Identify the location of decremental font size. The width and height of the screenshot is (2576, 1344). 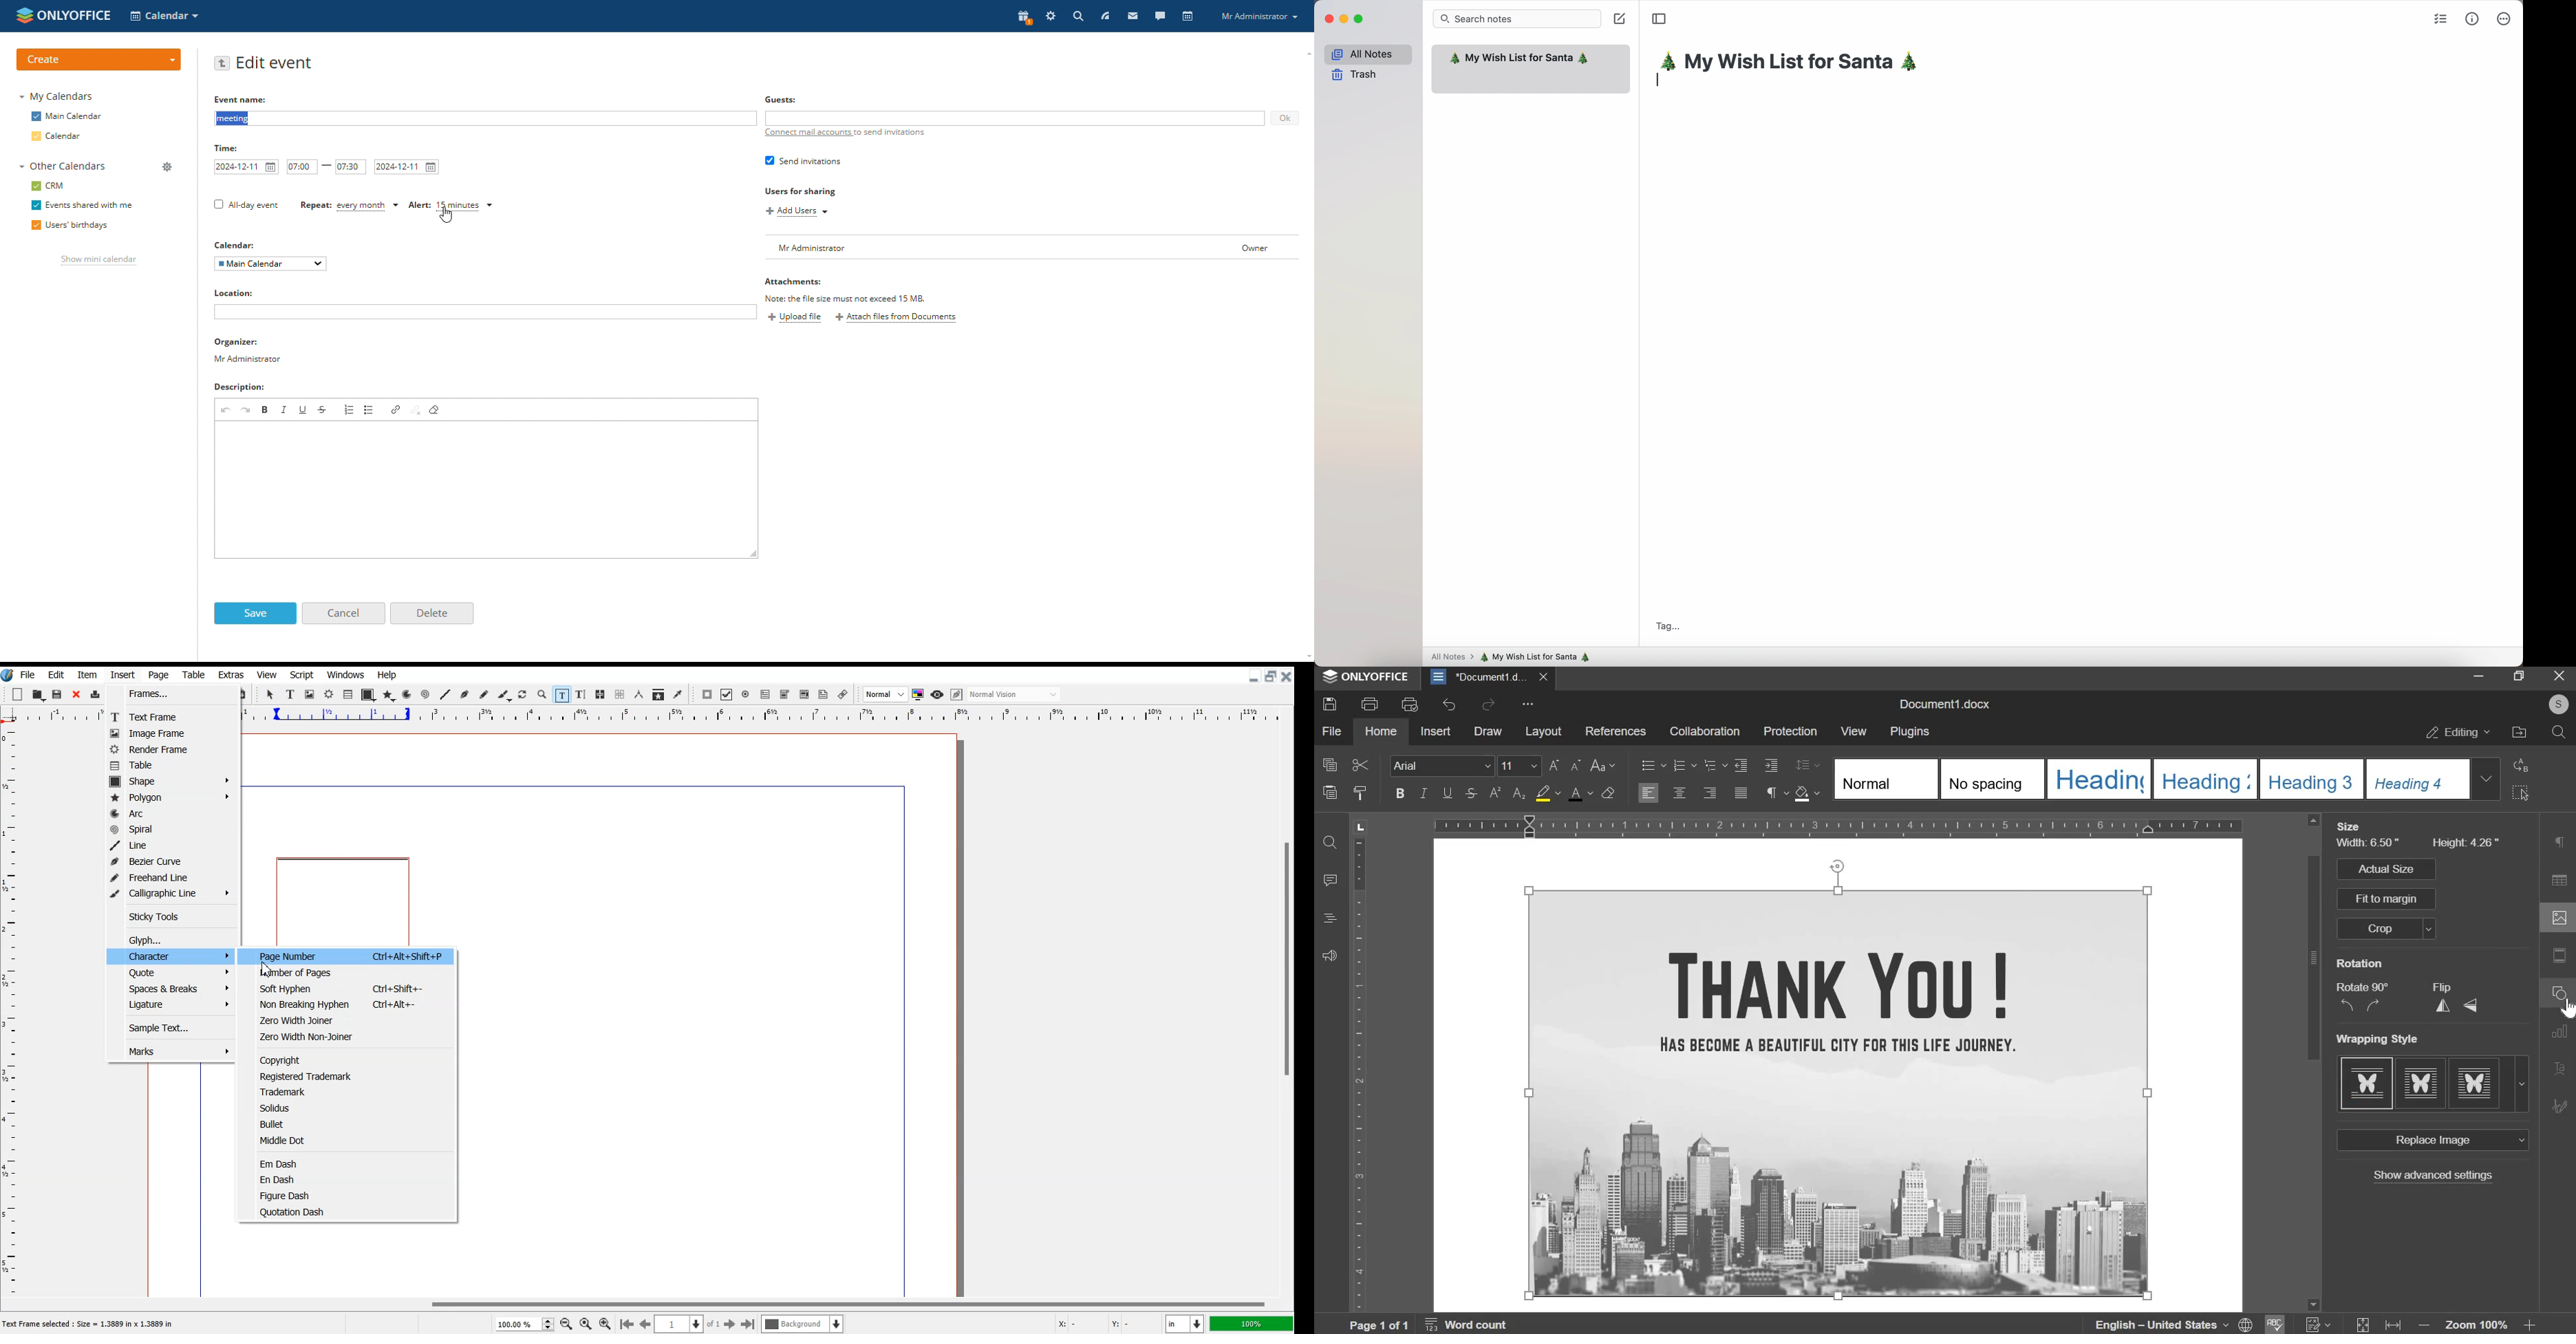
(1577, 766).